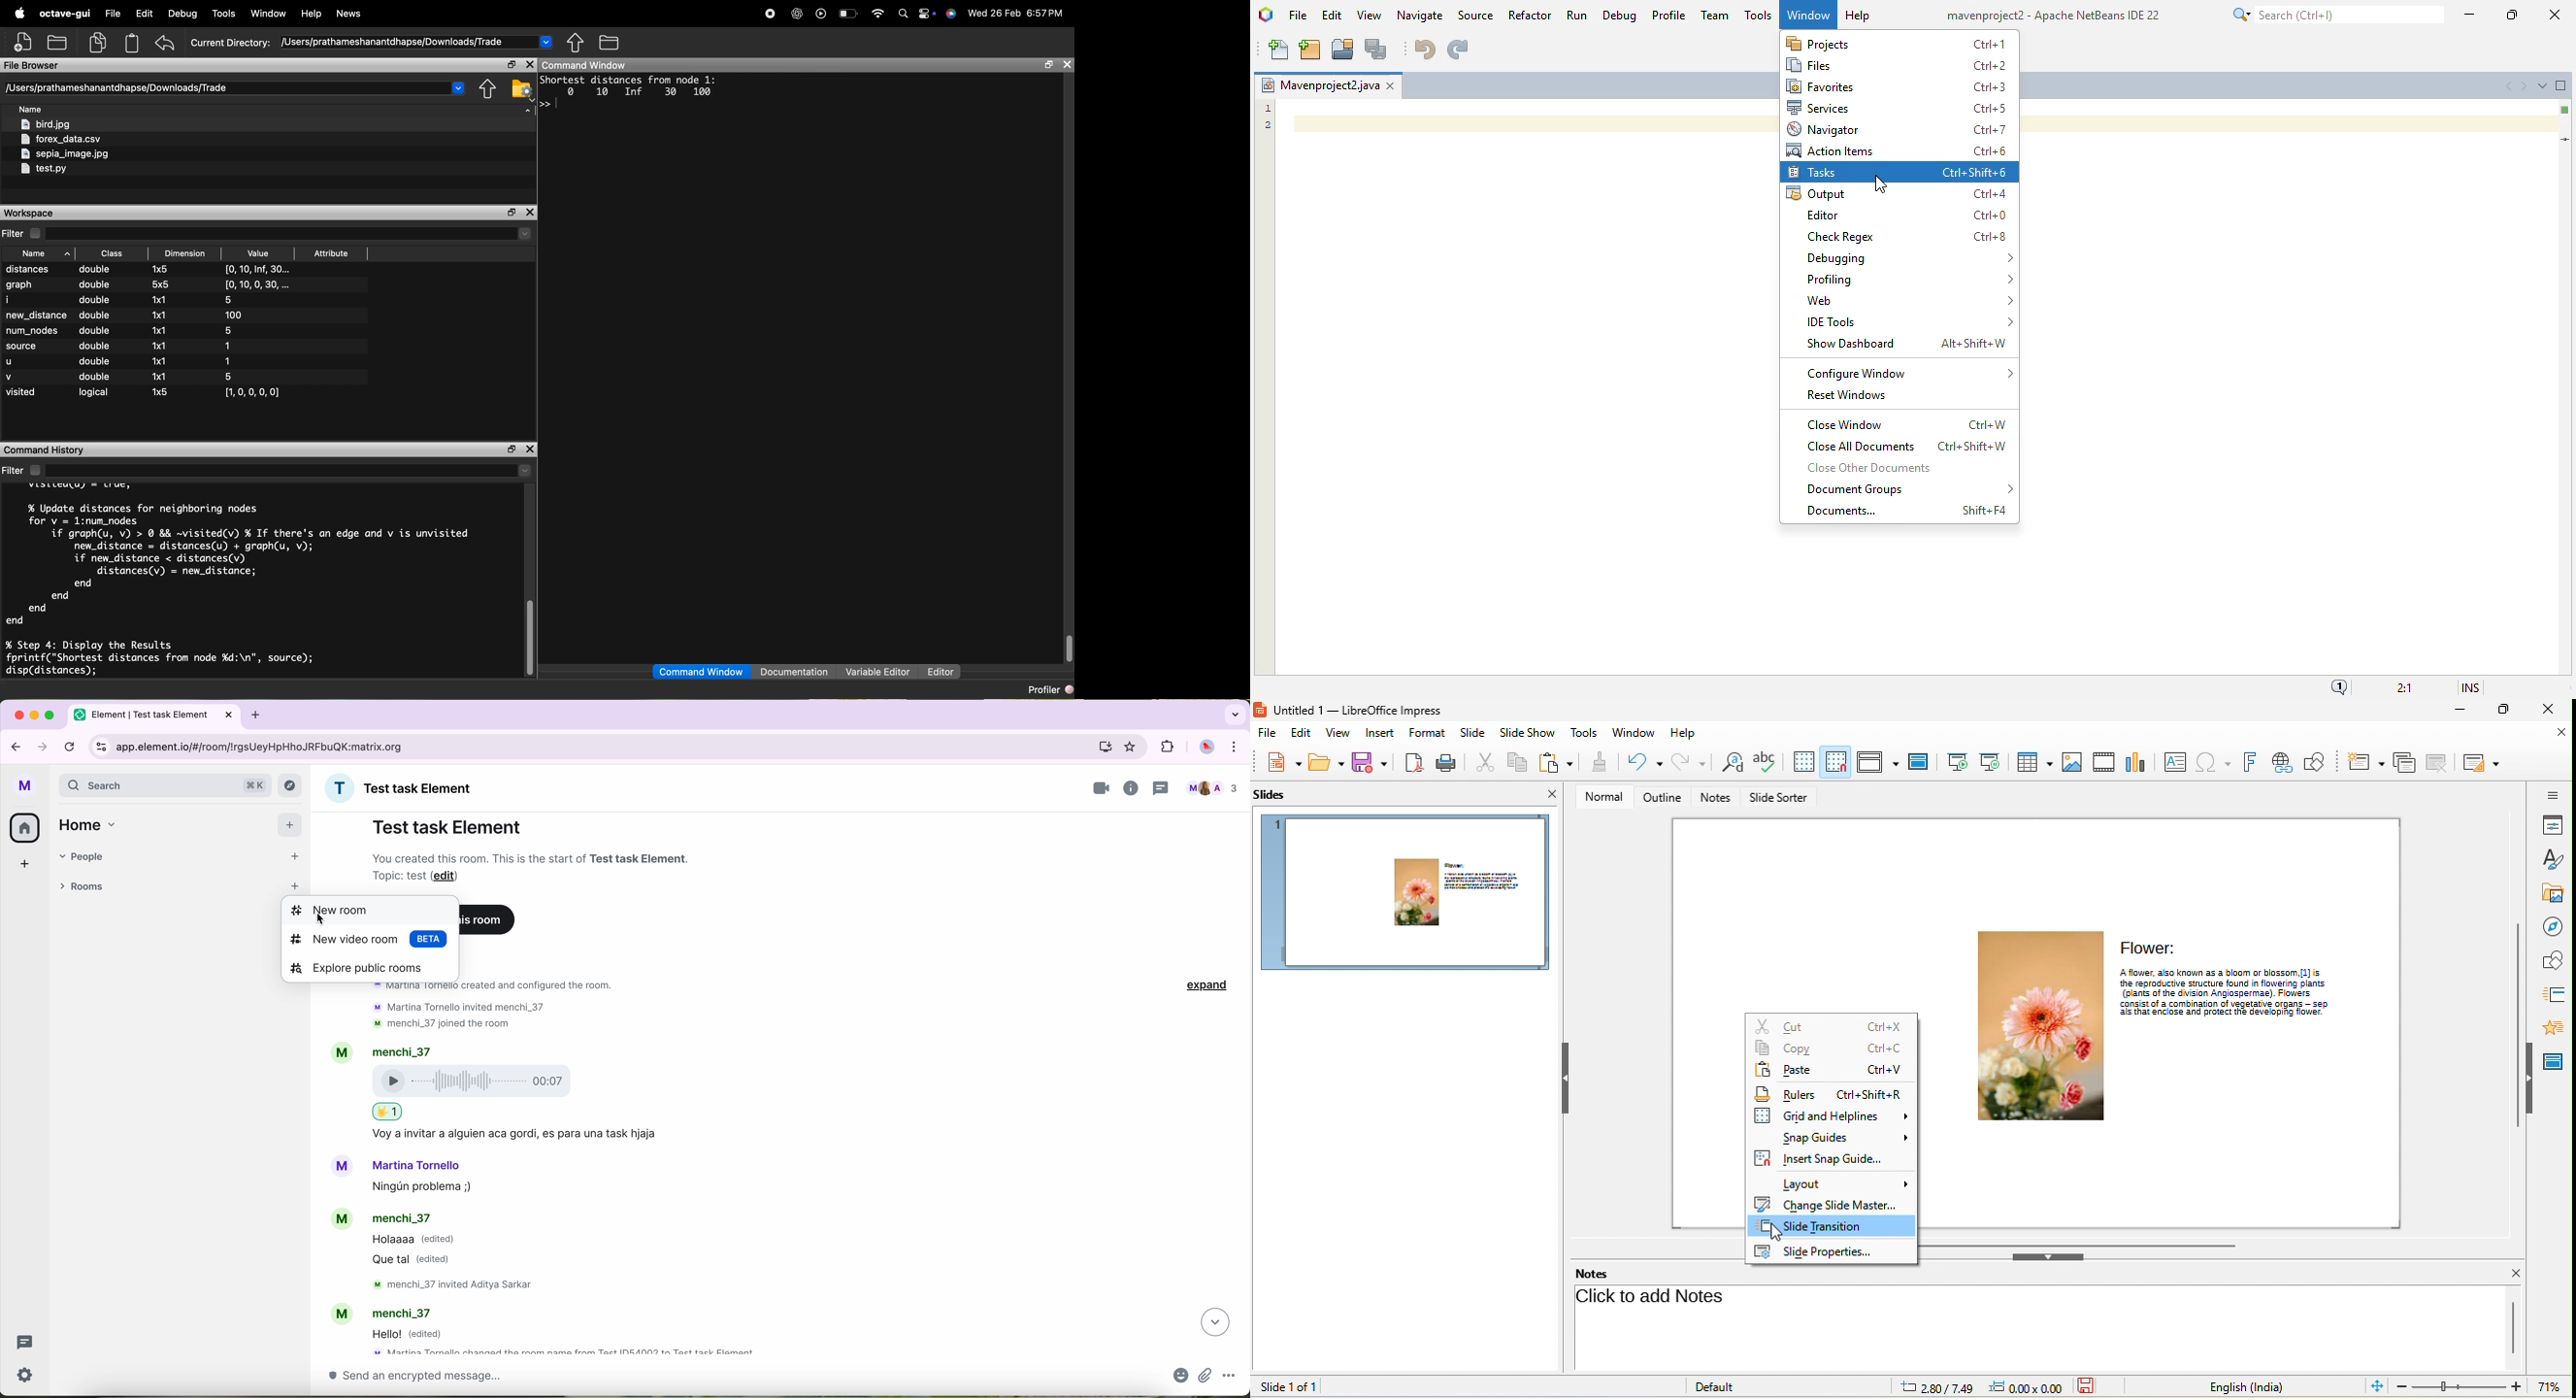 Image resolution: width=2576 pixels, height=1400 pixels. Describe the element at coordinates (1833, 1048) in the screenshot. I see `copy` at that location.